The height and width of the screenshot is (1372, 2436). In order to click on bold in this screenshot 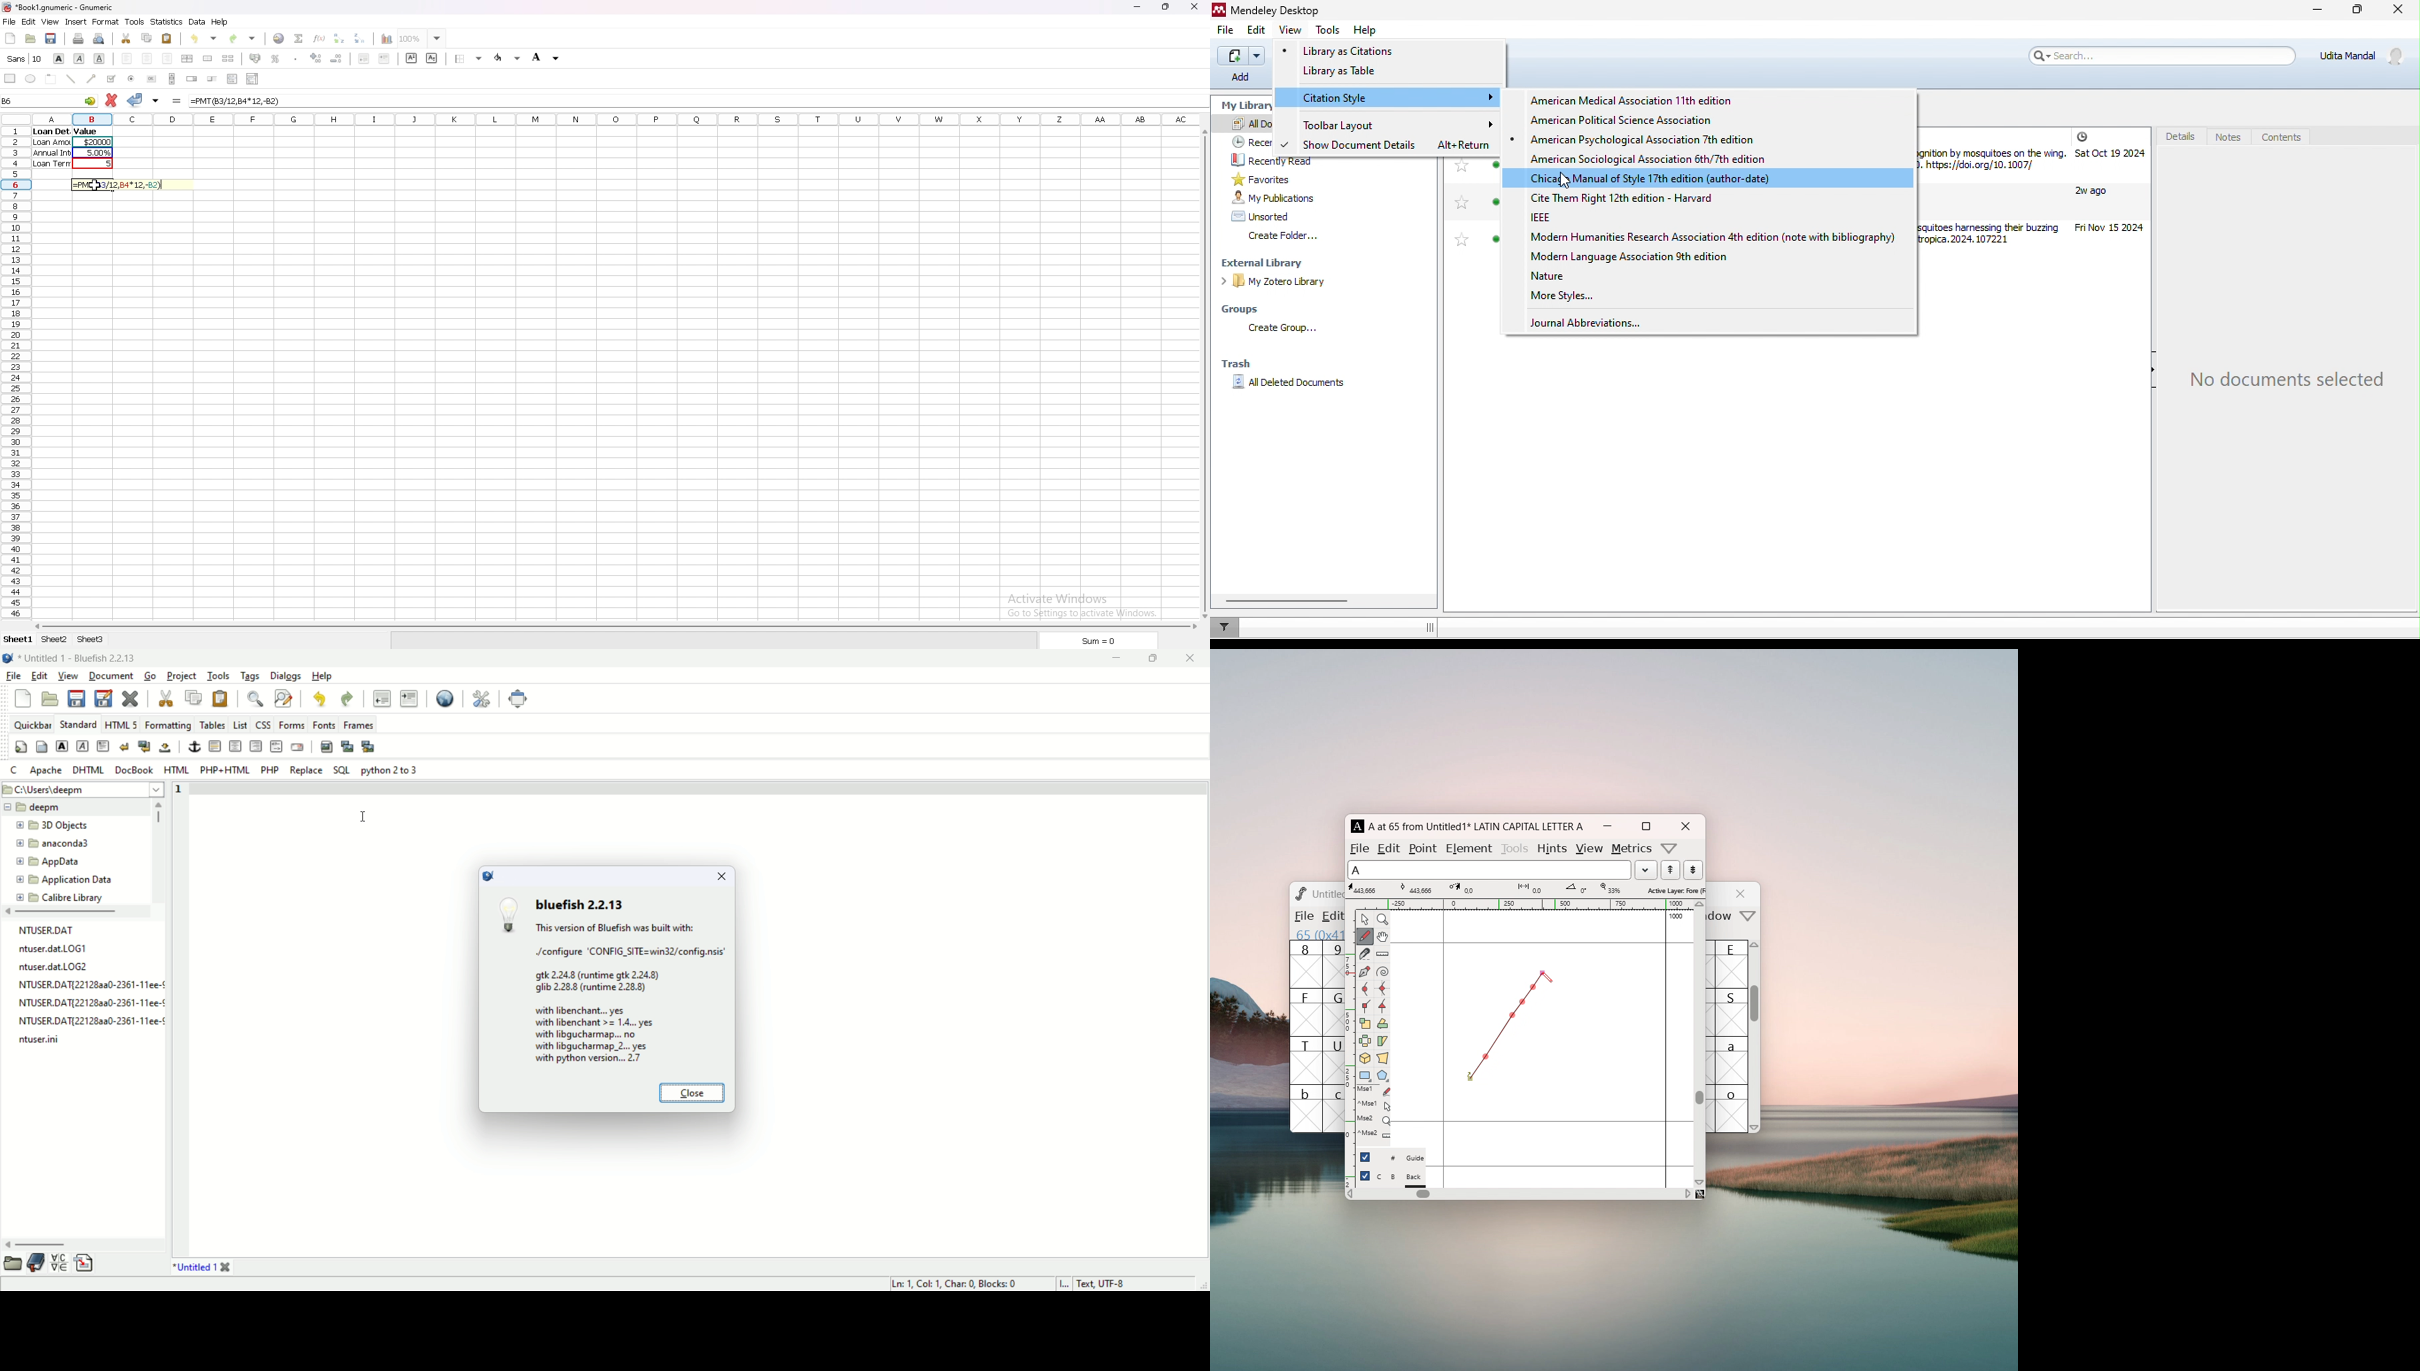, I will do `click(59, 58)`.